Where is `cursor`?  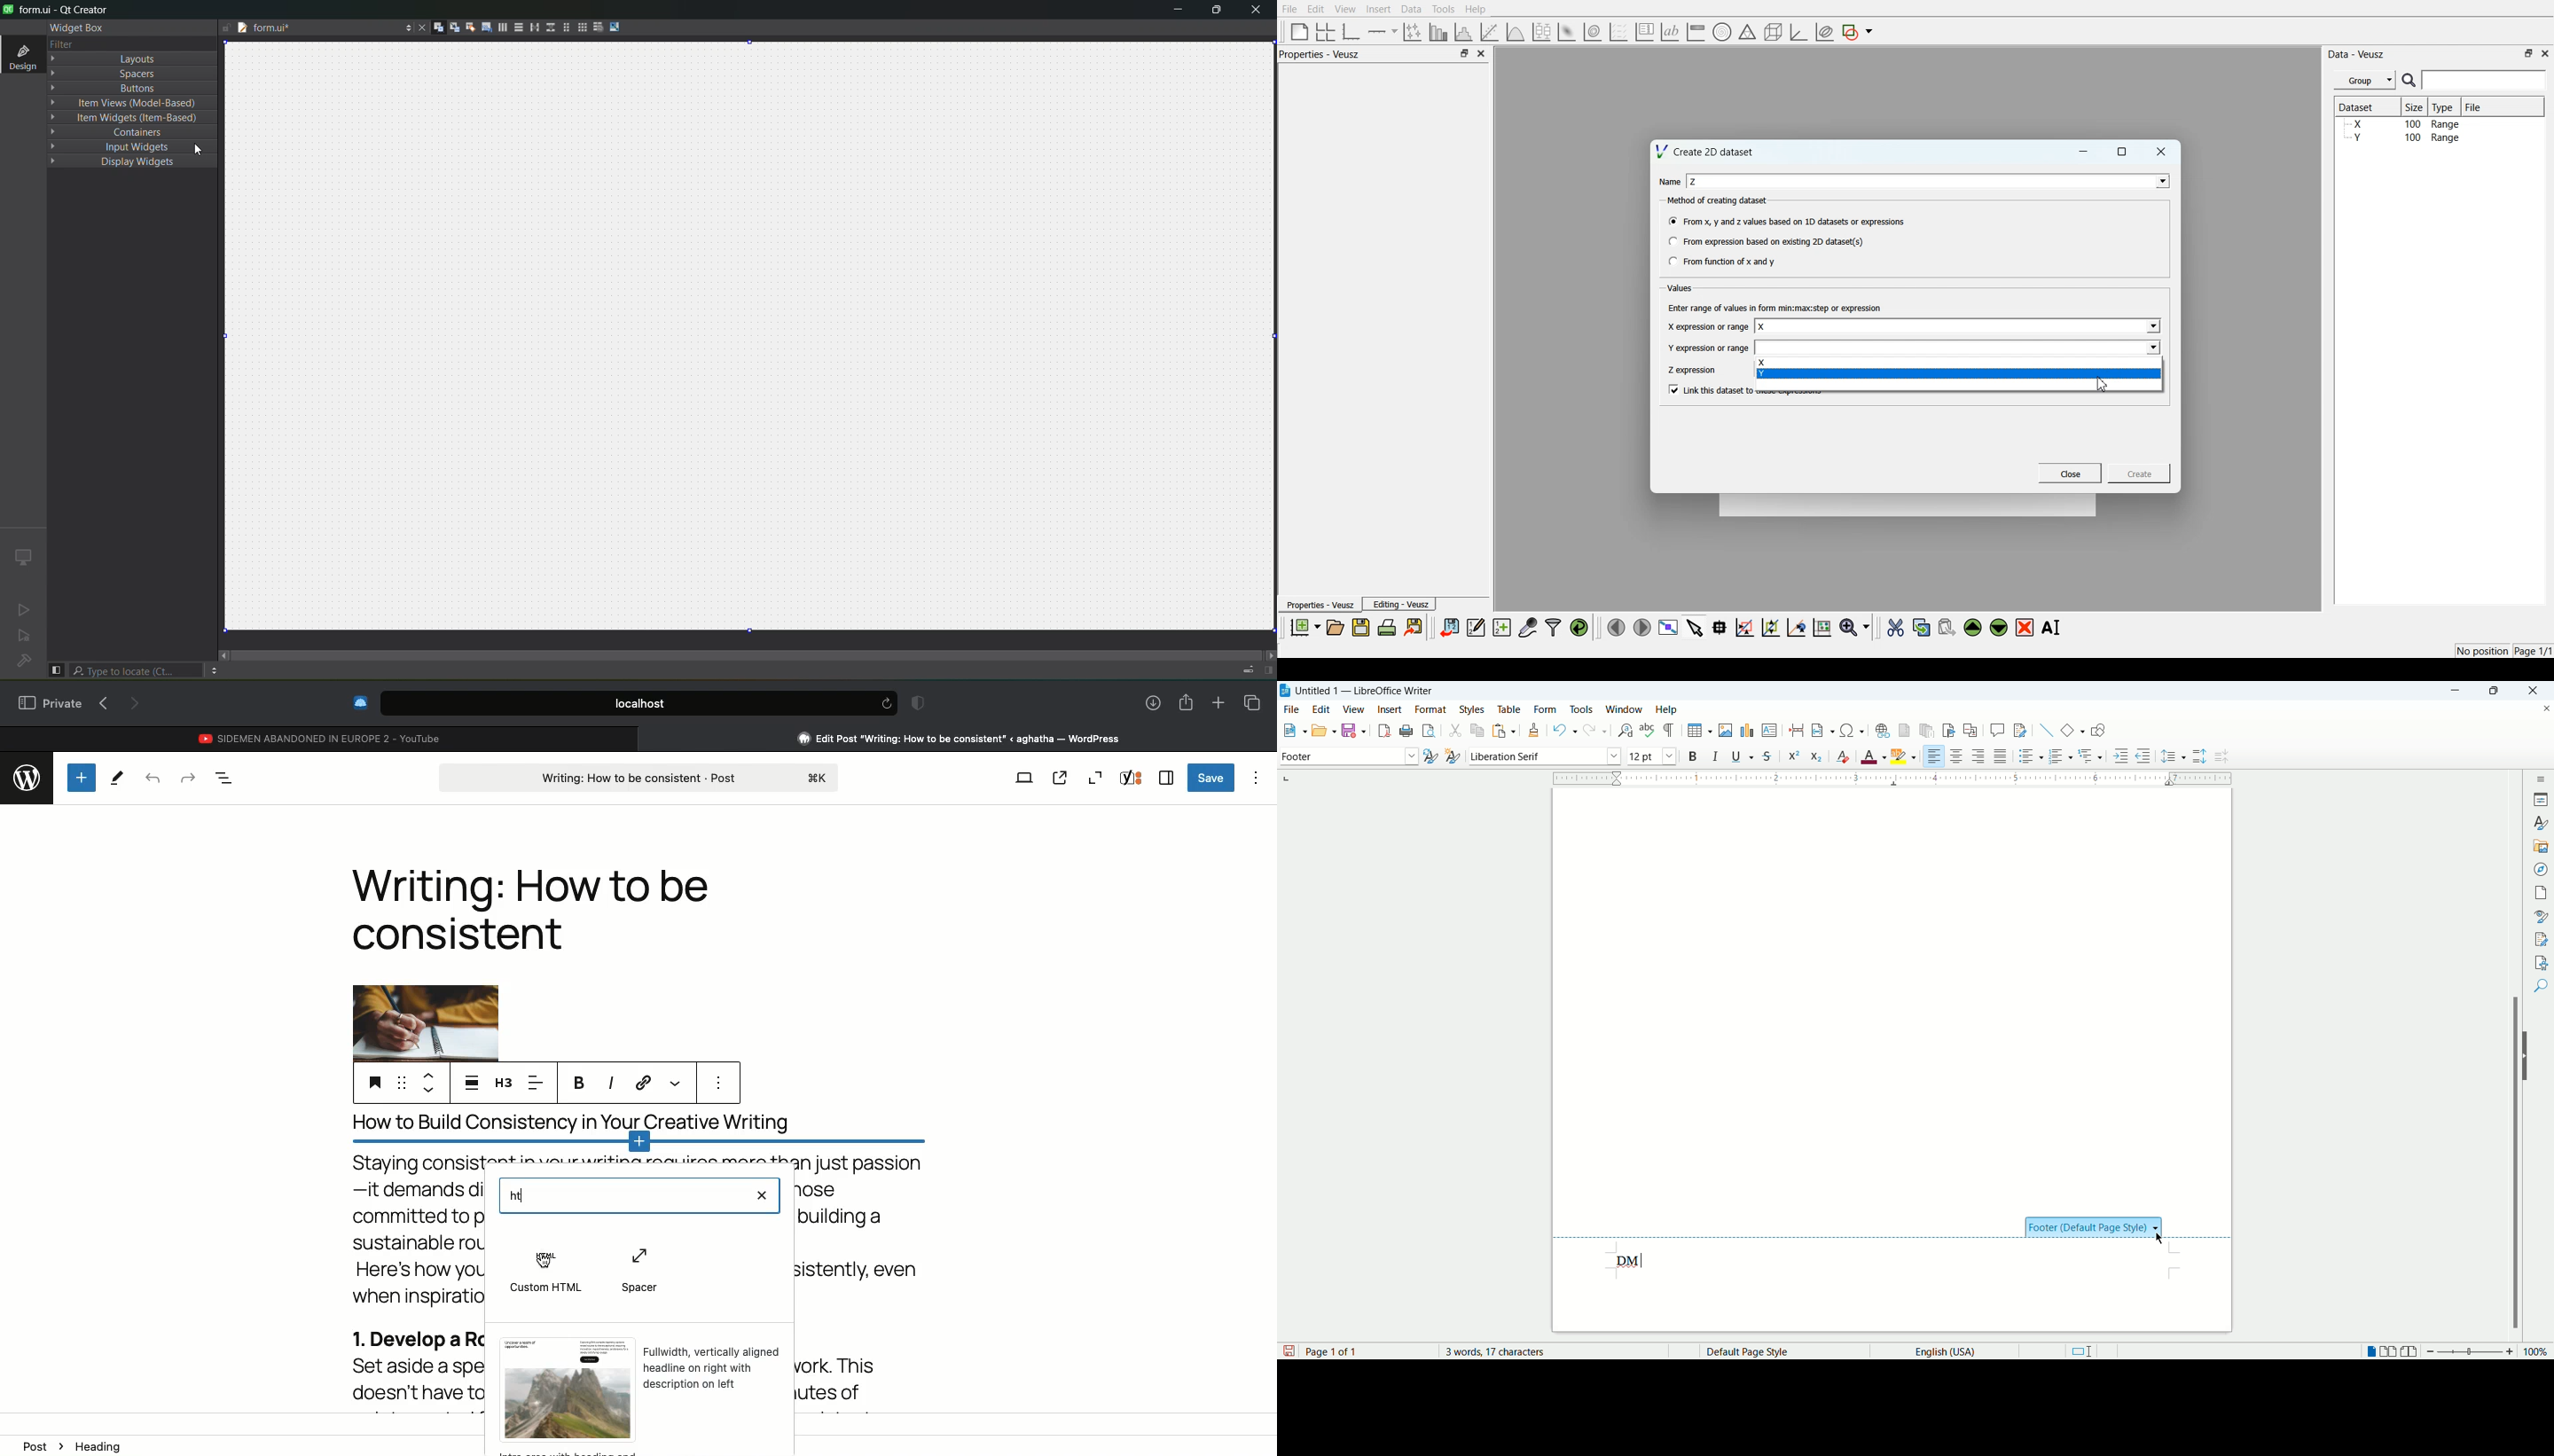 cursor is located at coordinates (525, 1201).